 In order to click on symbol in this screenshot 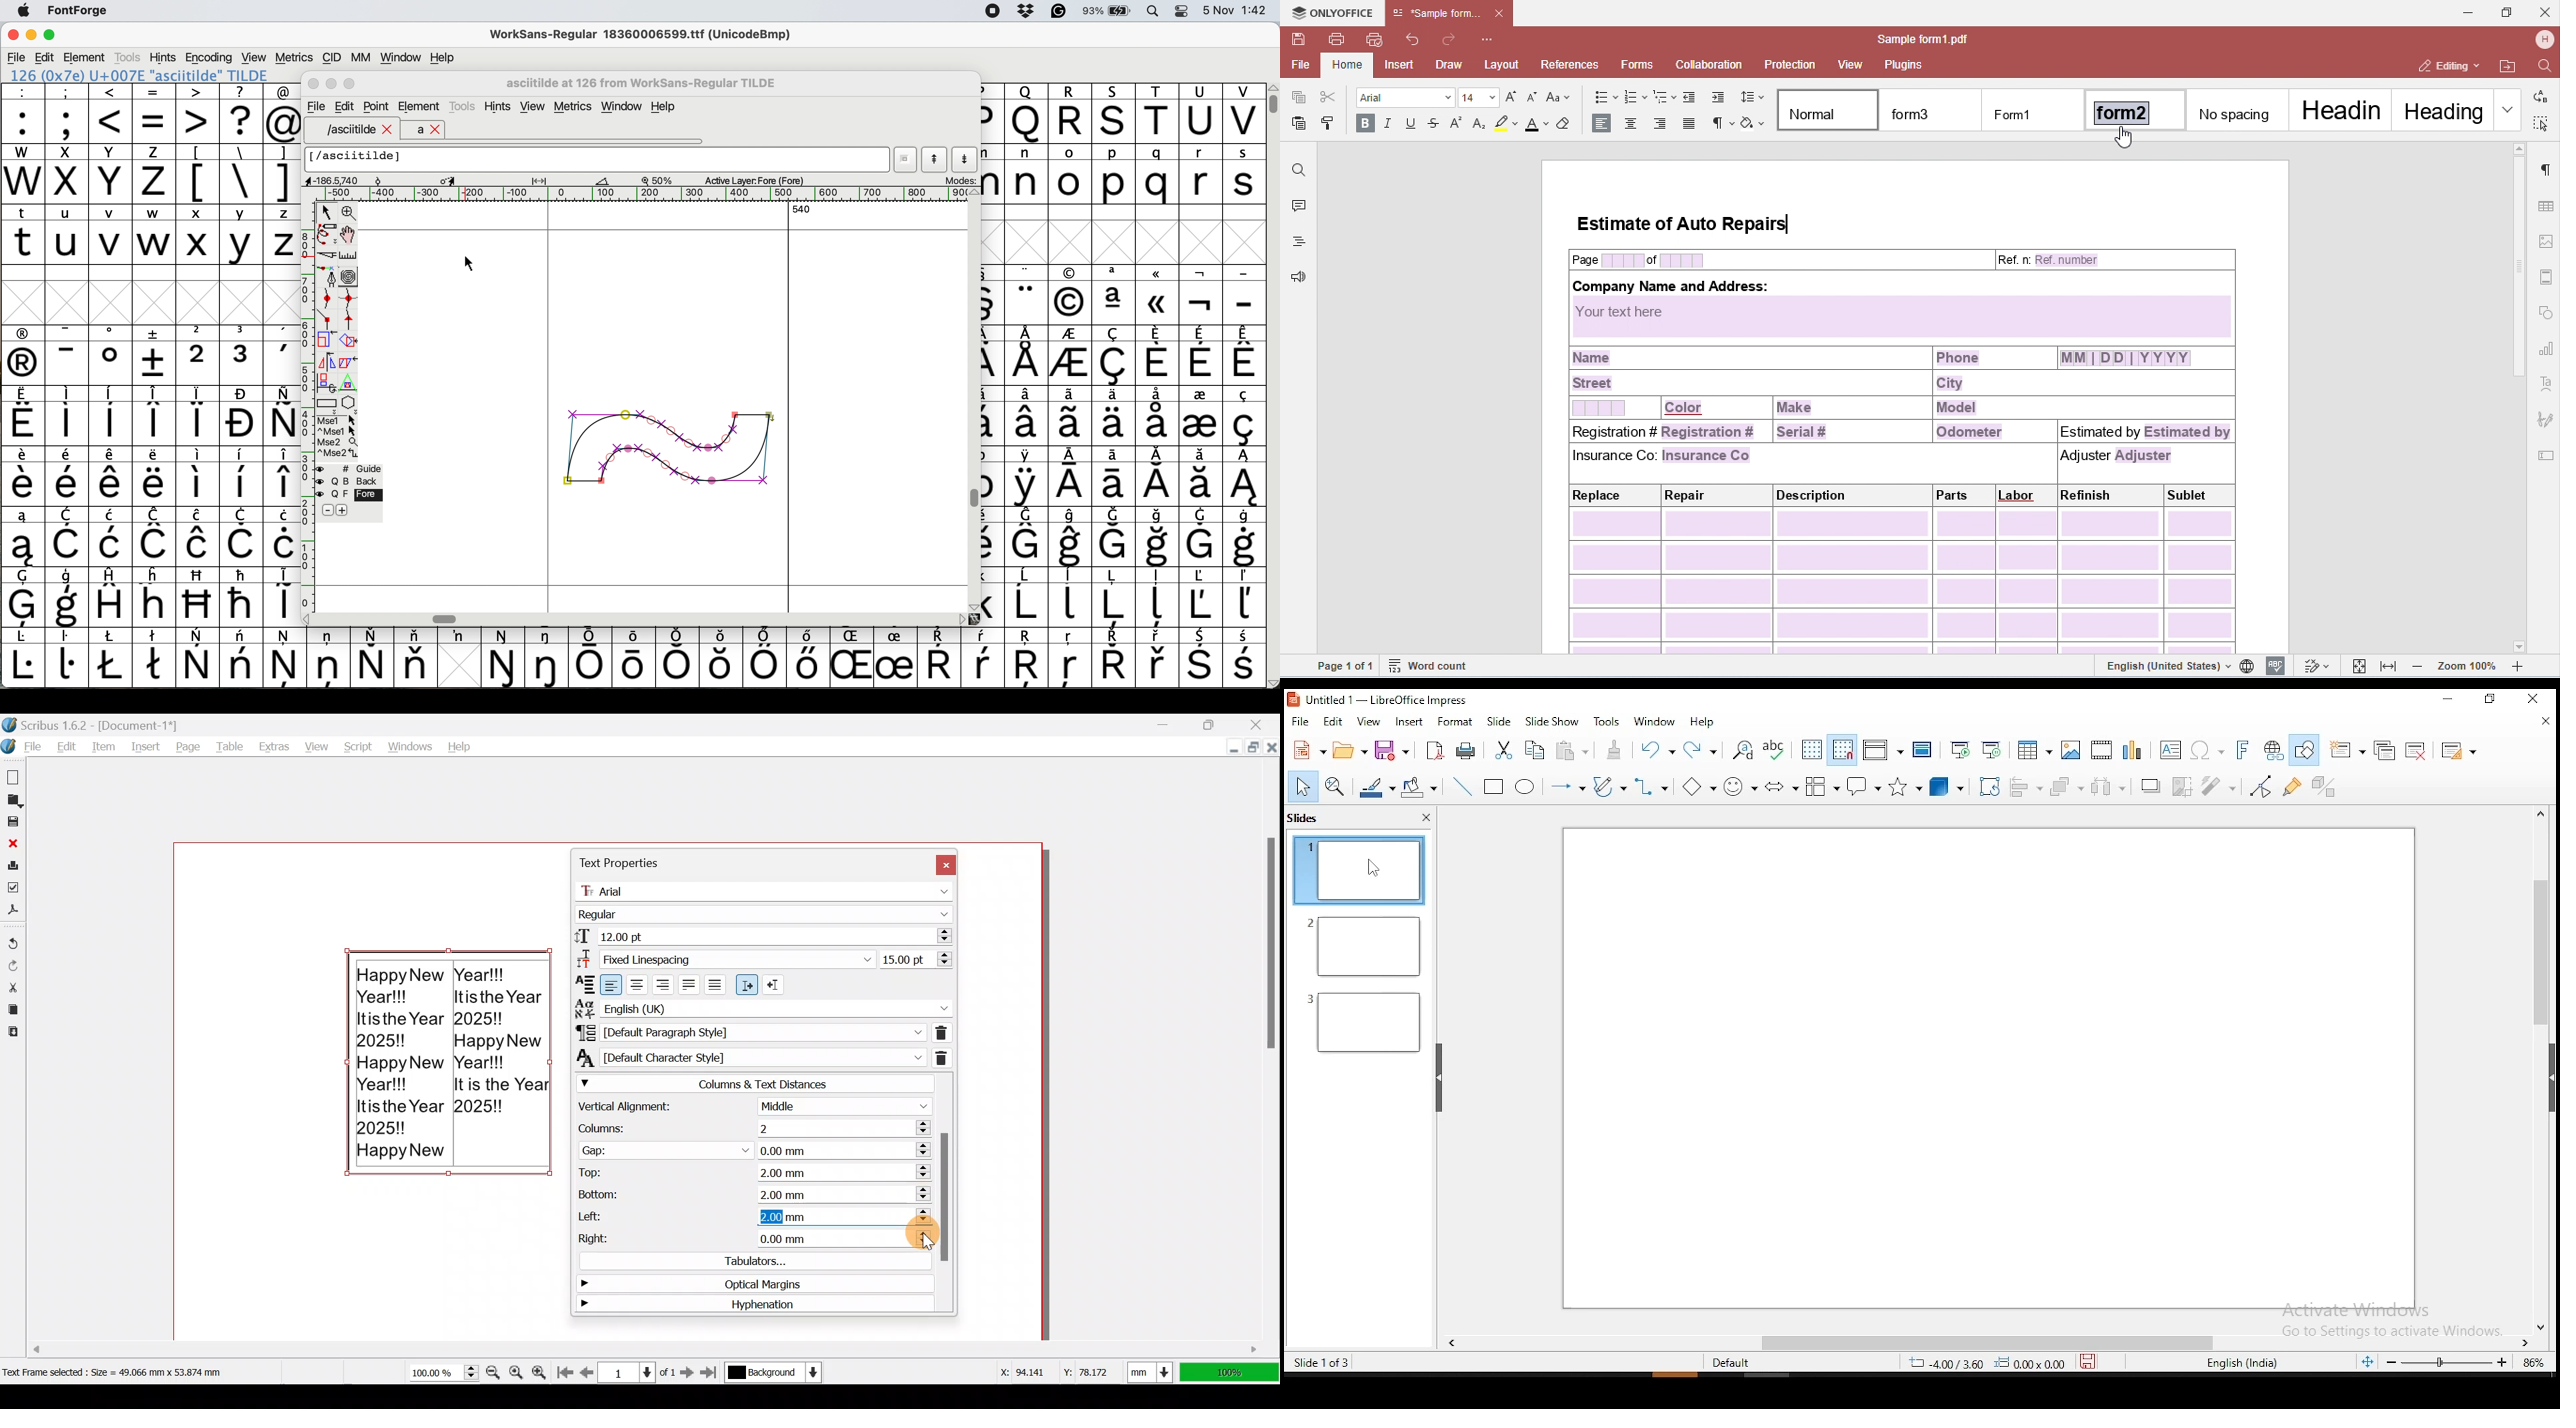, I will do `click(1027, 537)`.